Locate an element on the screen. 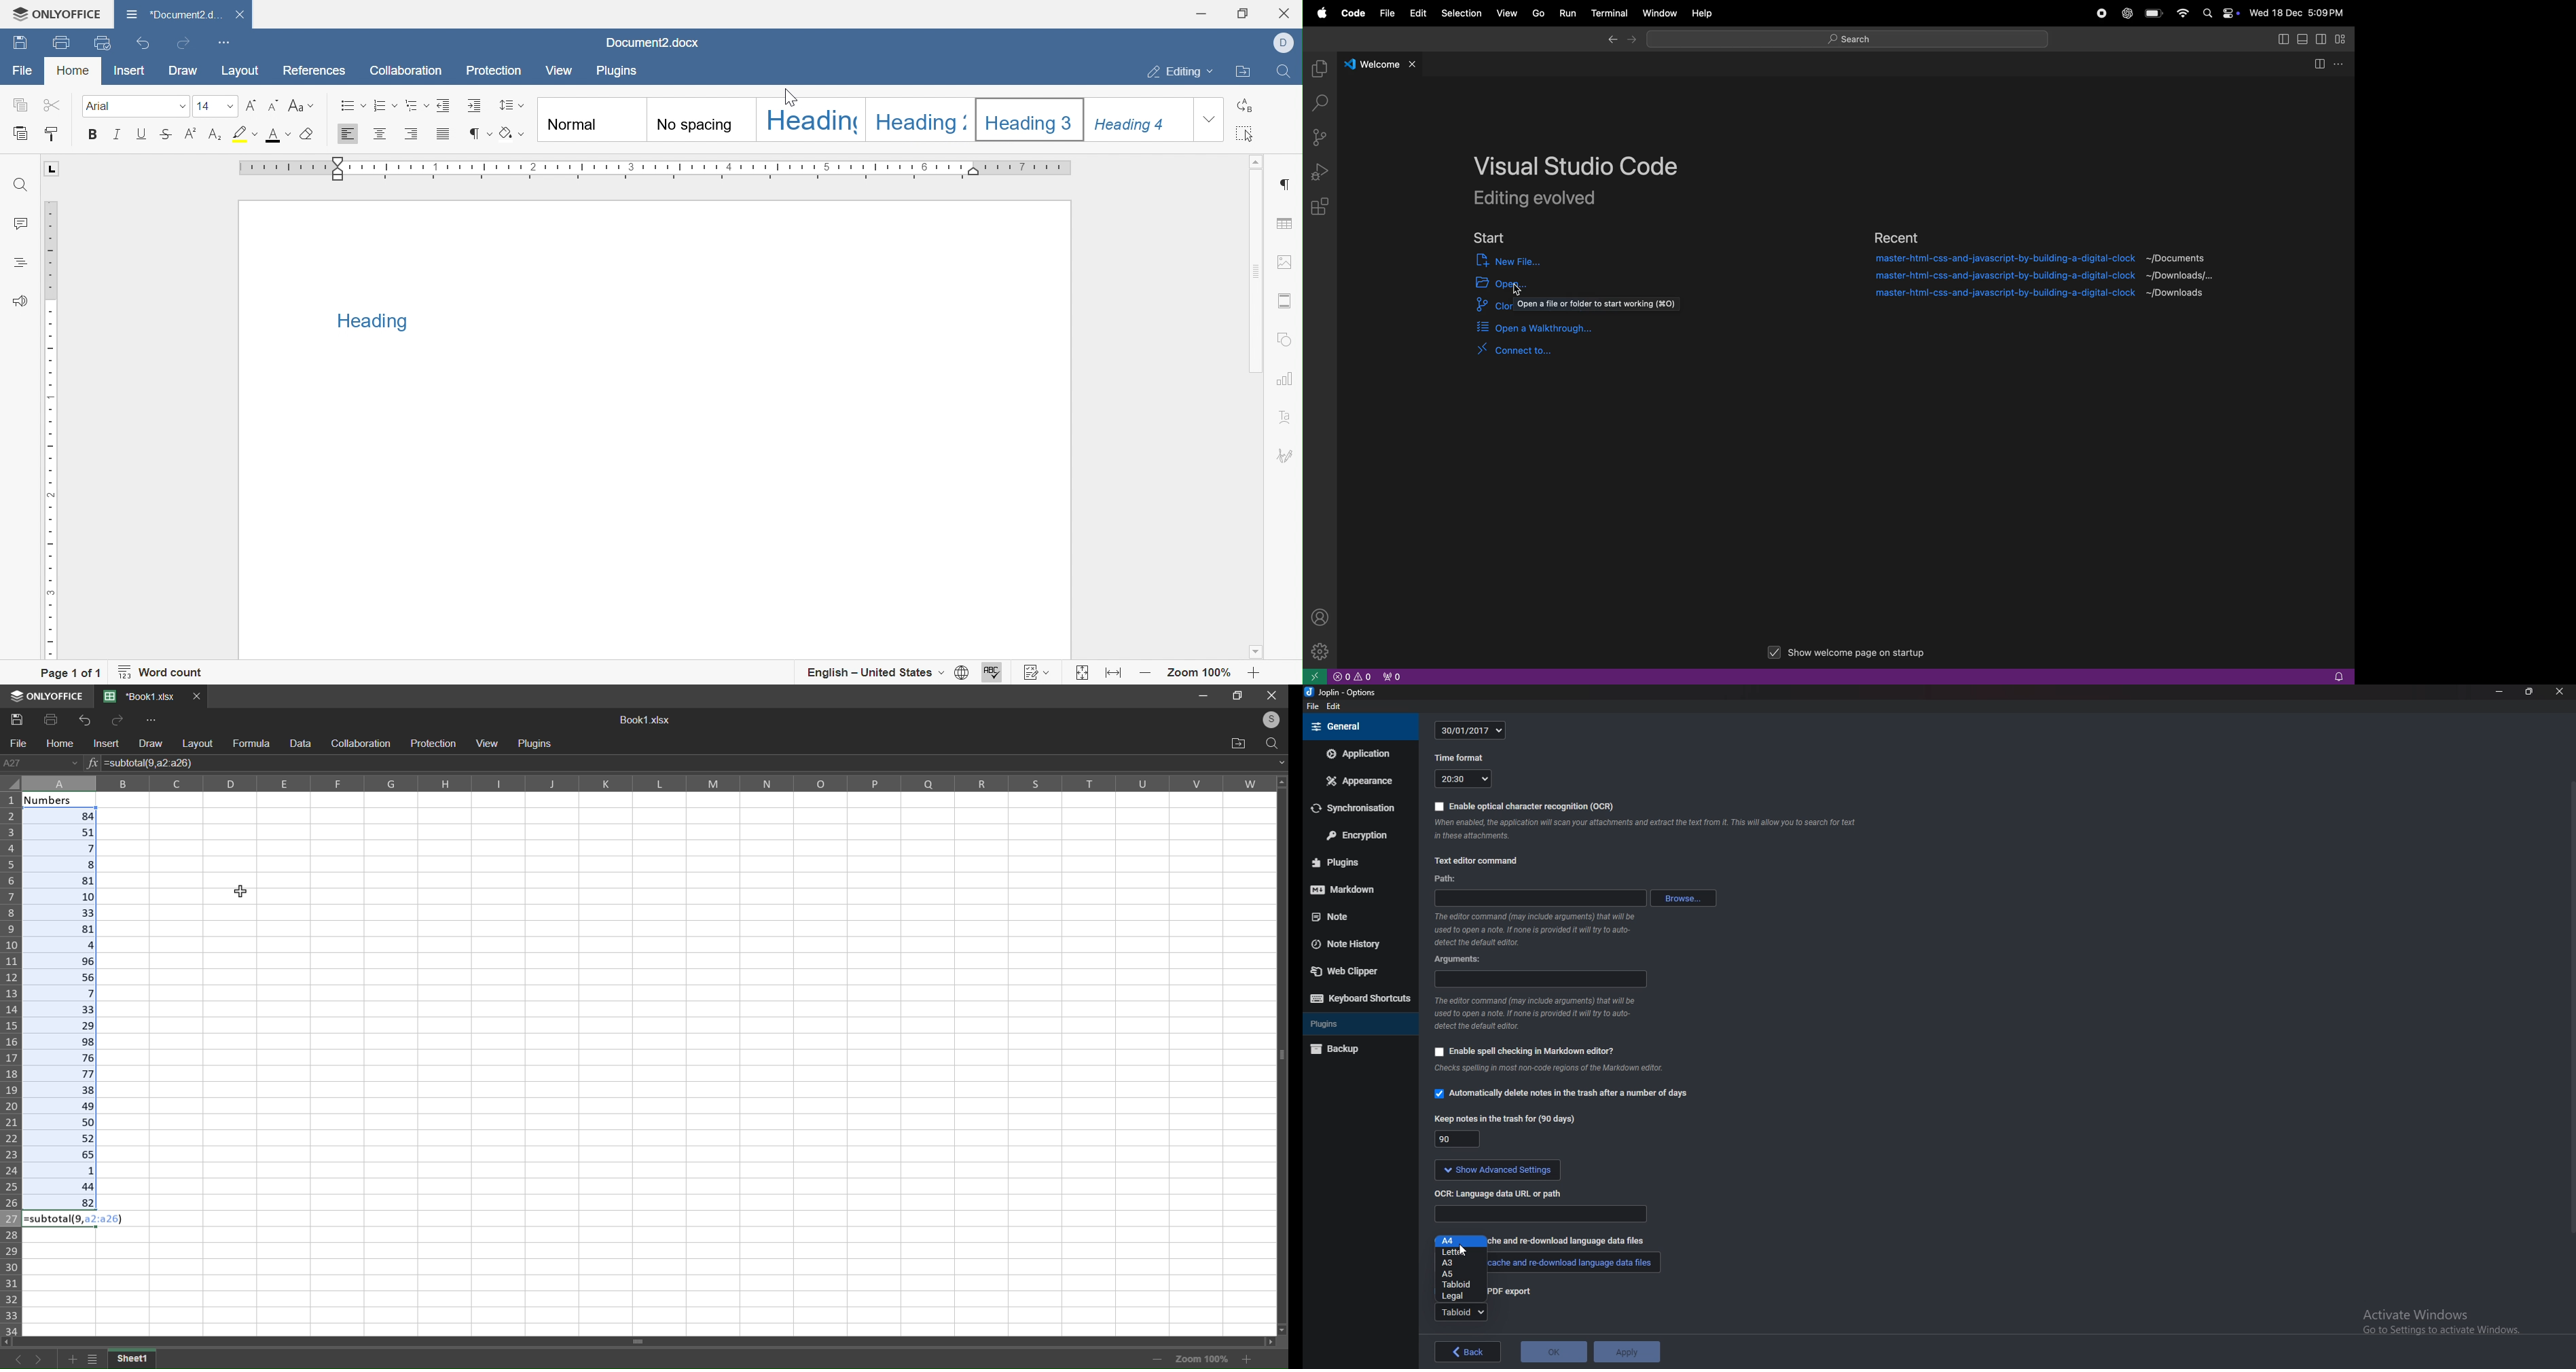 The height and width of the screenshot is (1372, 2576). cursor is located at coordinates (1462, 1254).